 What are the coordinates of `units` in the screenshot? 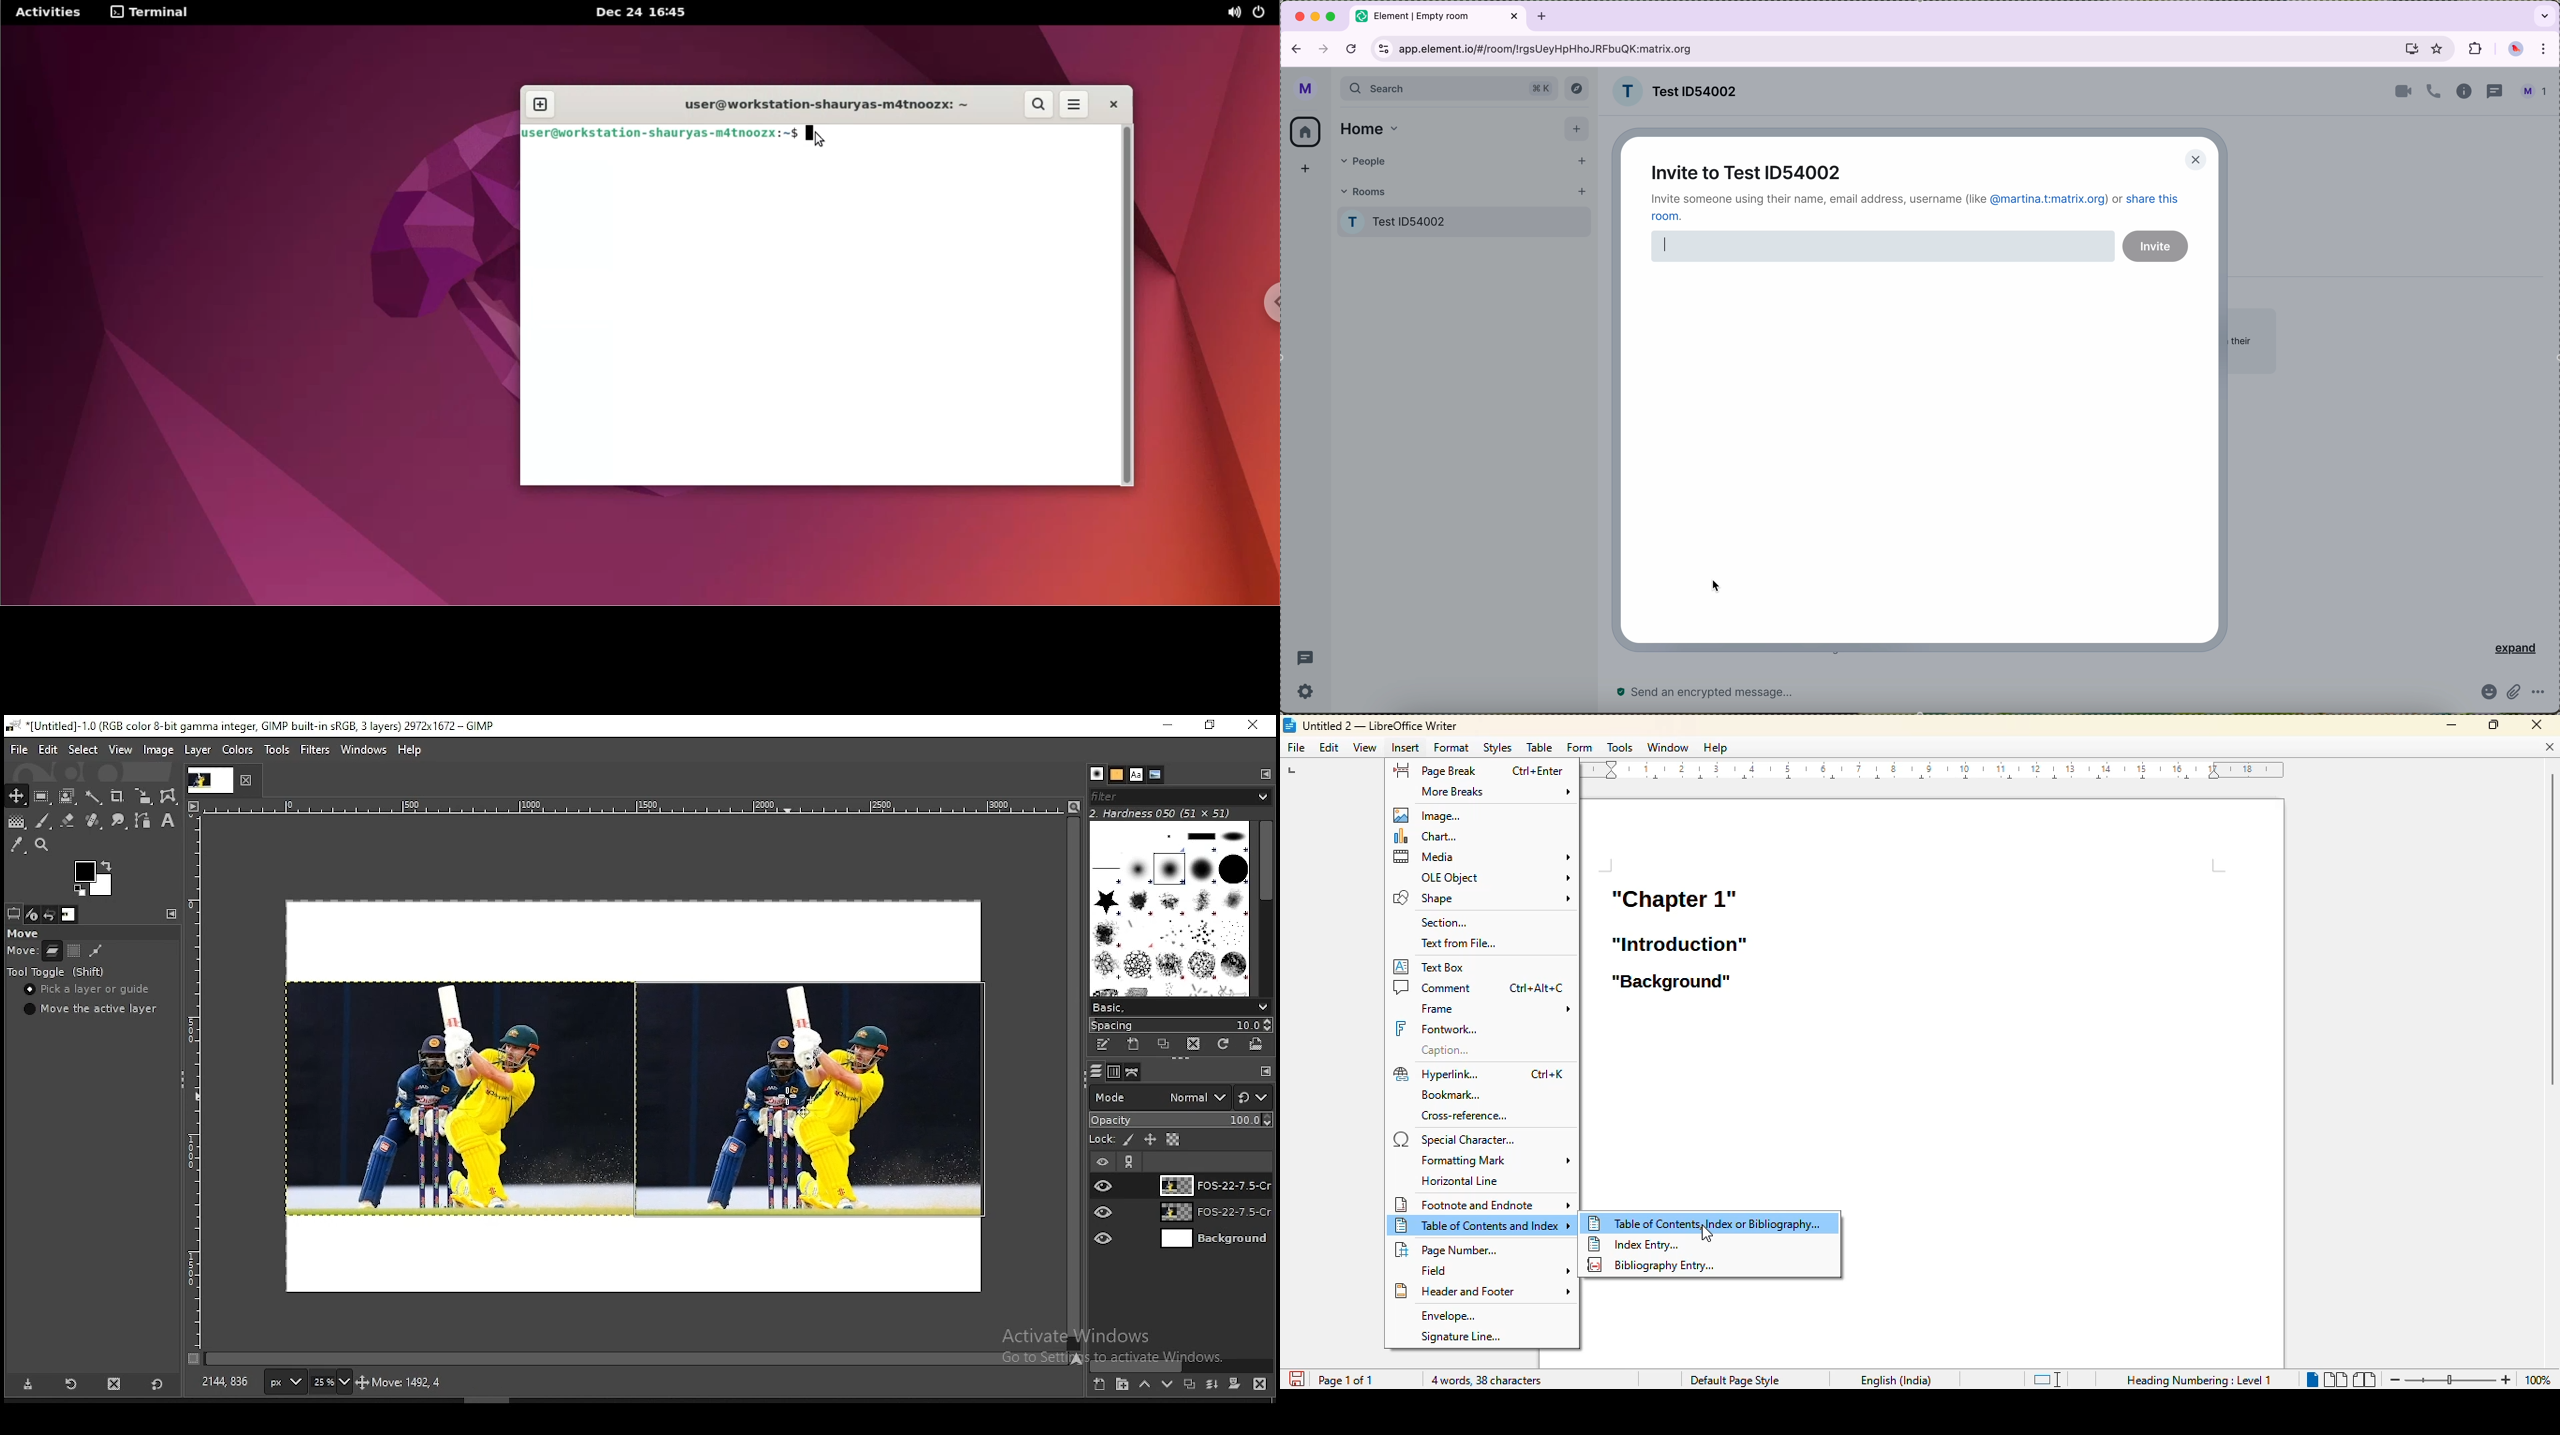 It's located at (285, 1383).